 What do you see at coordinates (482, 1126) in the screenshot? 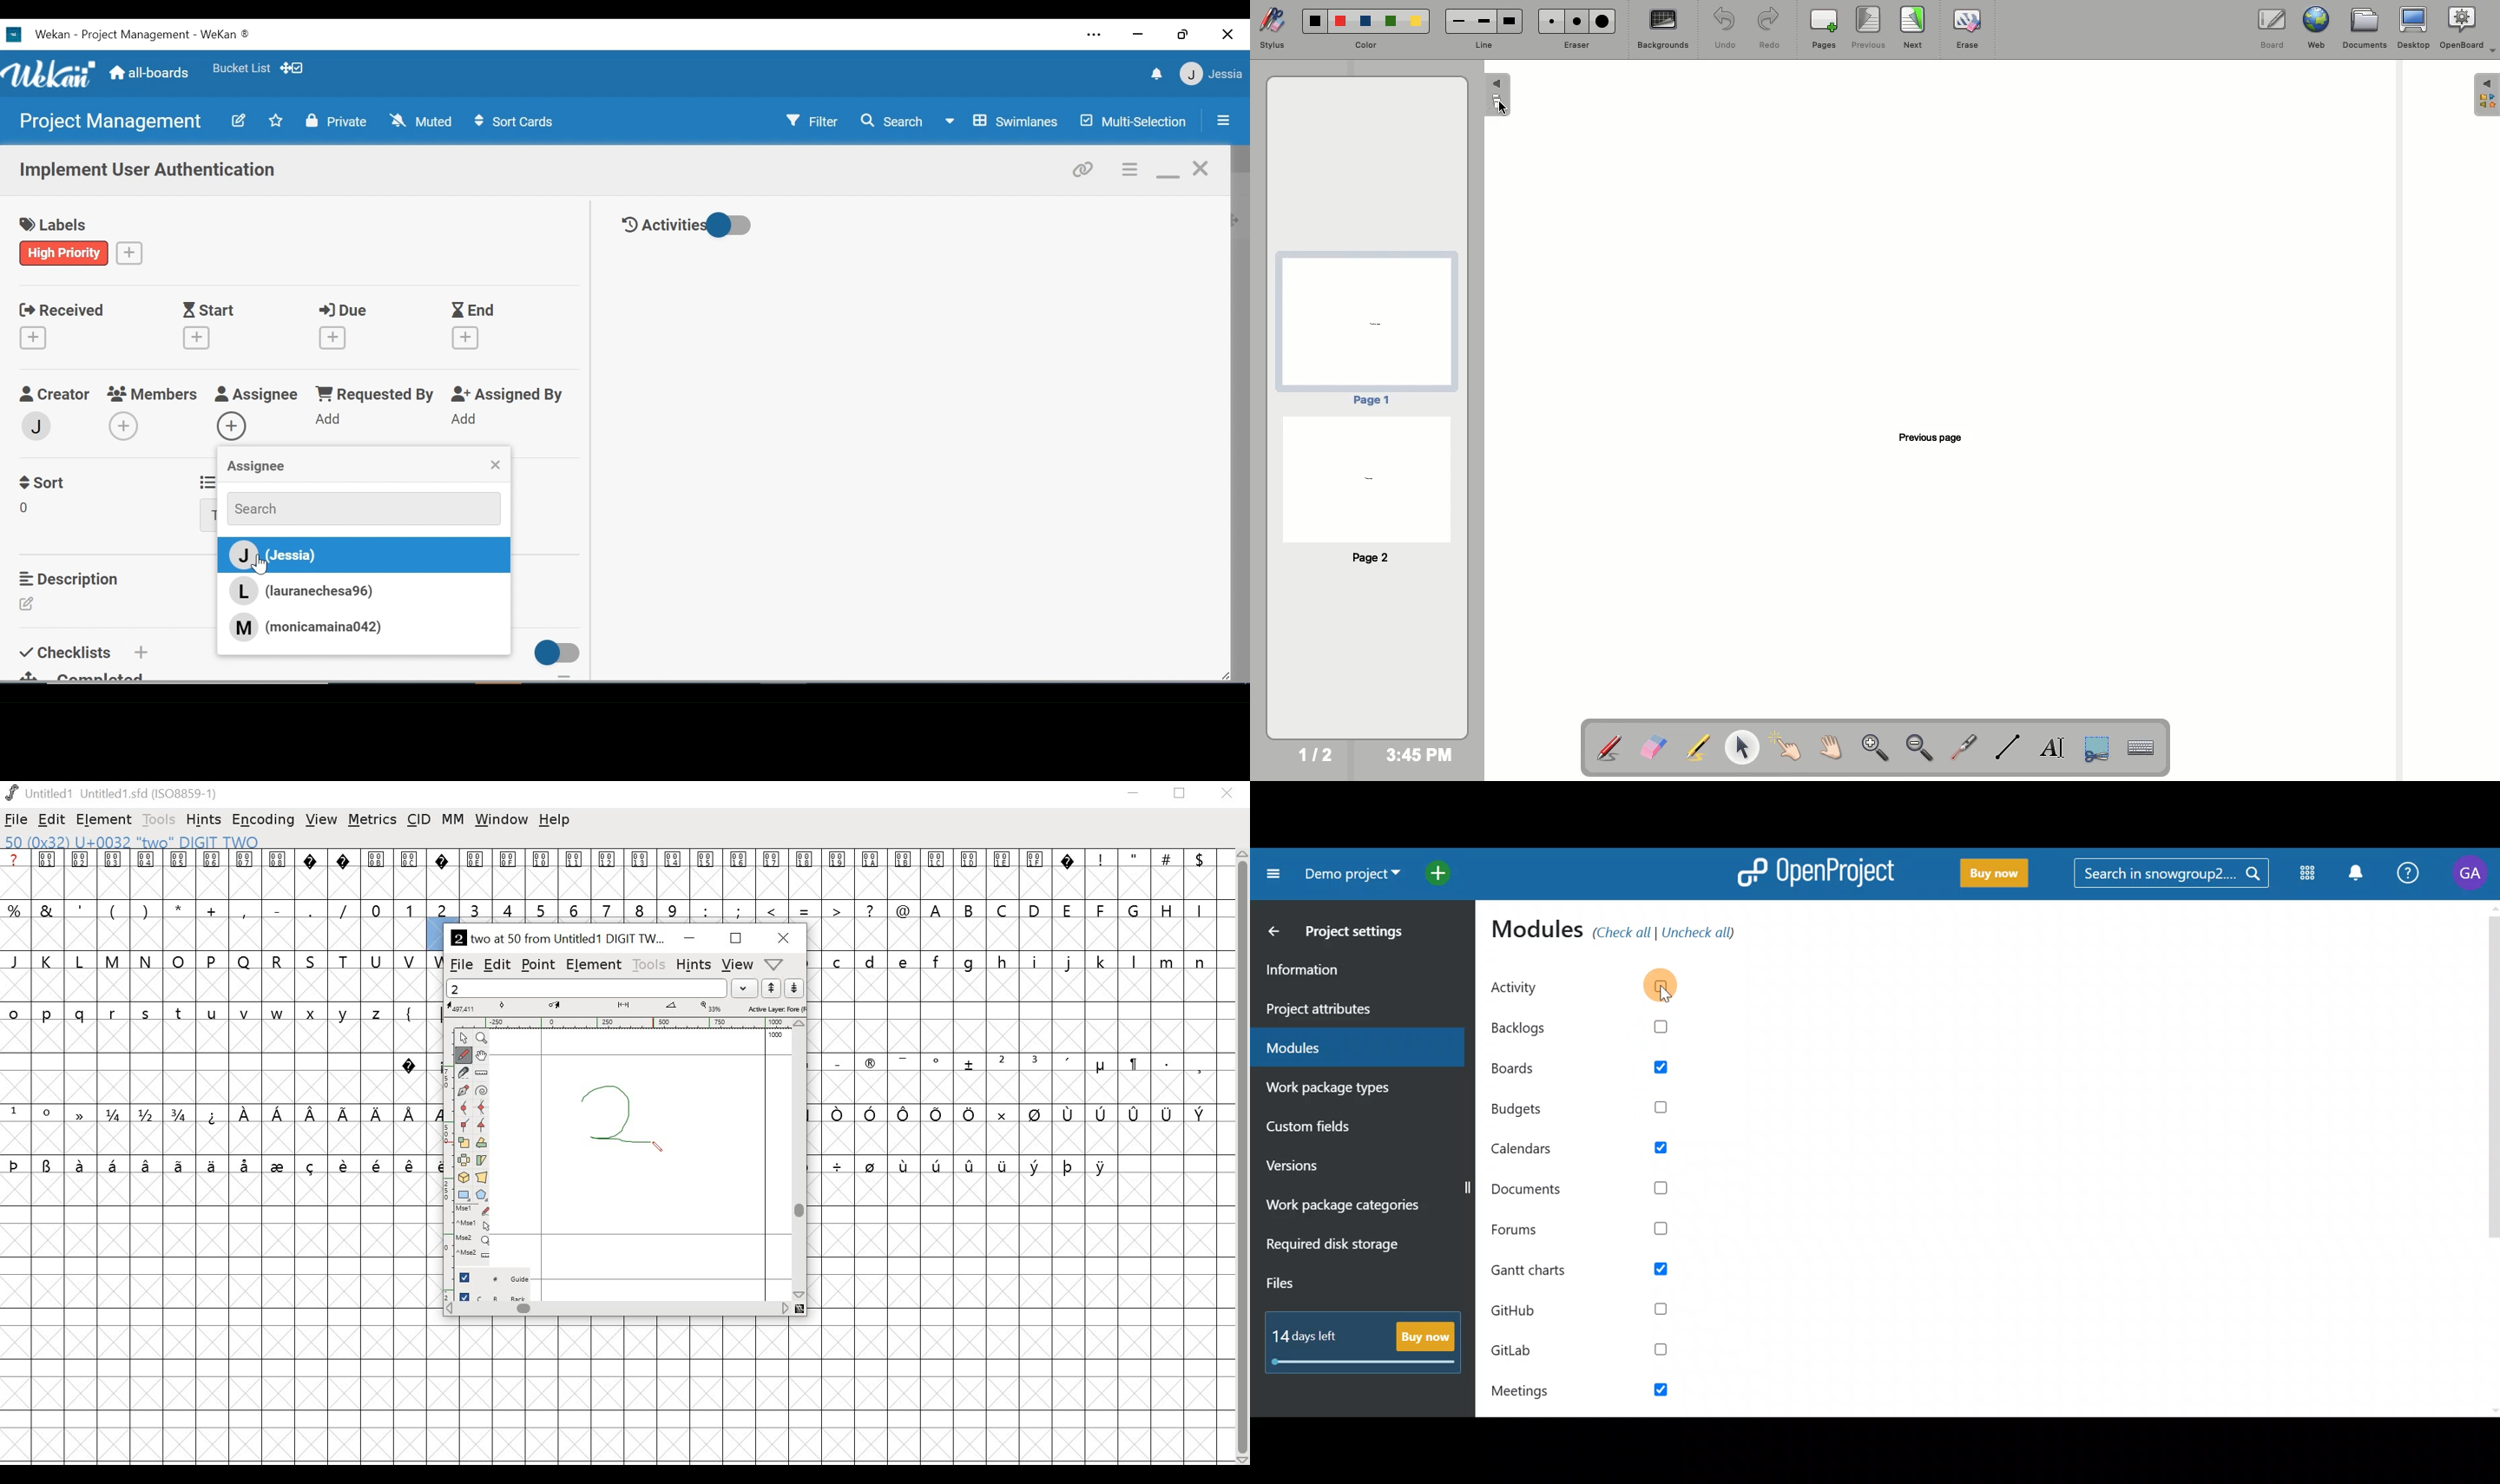
I see `tangent` at bounding box center [482, 1126].